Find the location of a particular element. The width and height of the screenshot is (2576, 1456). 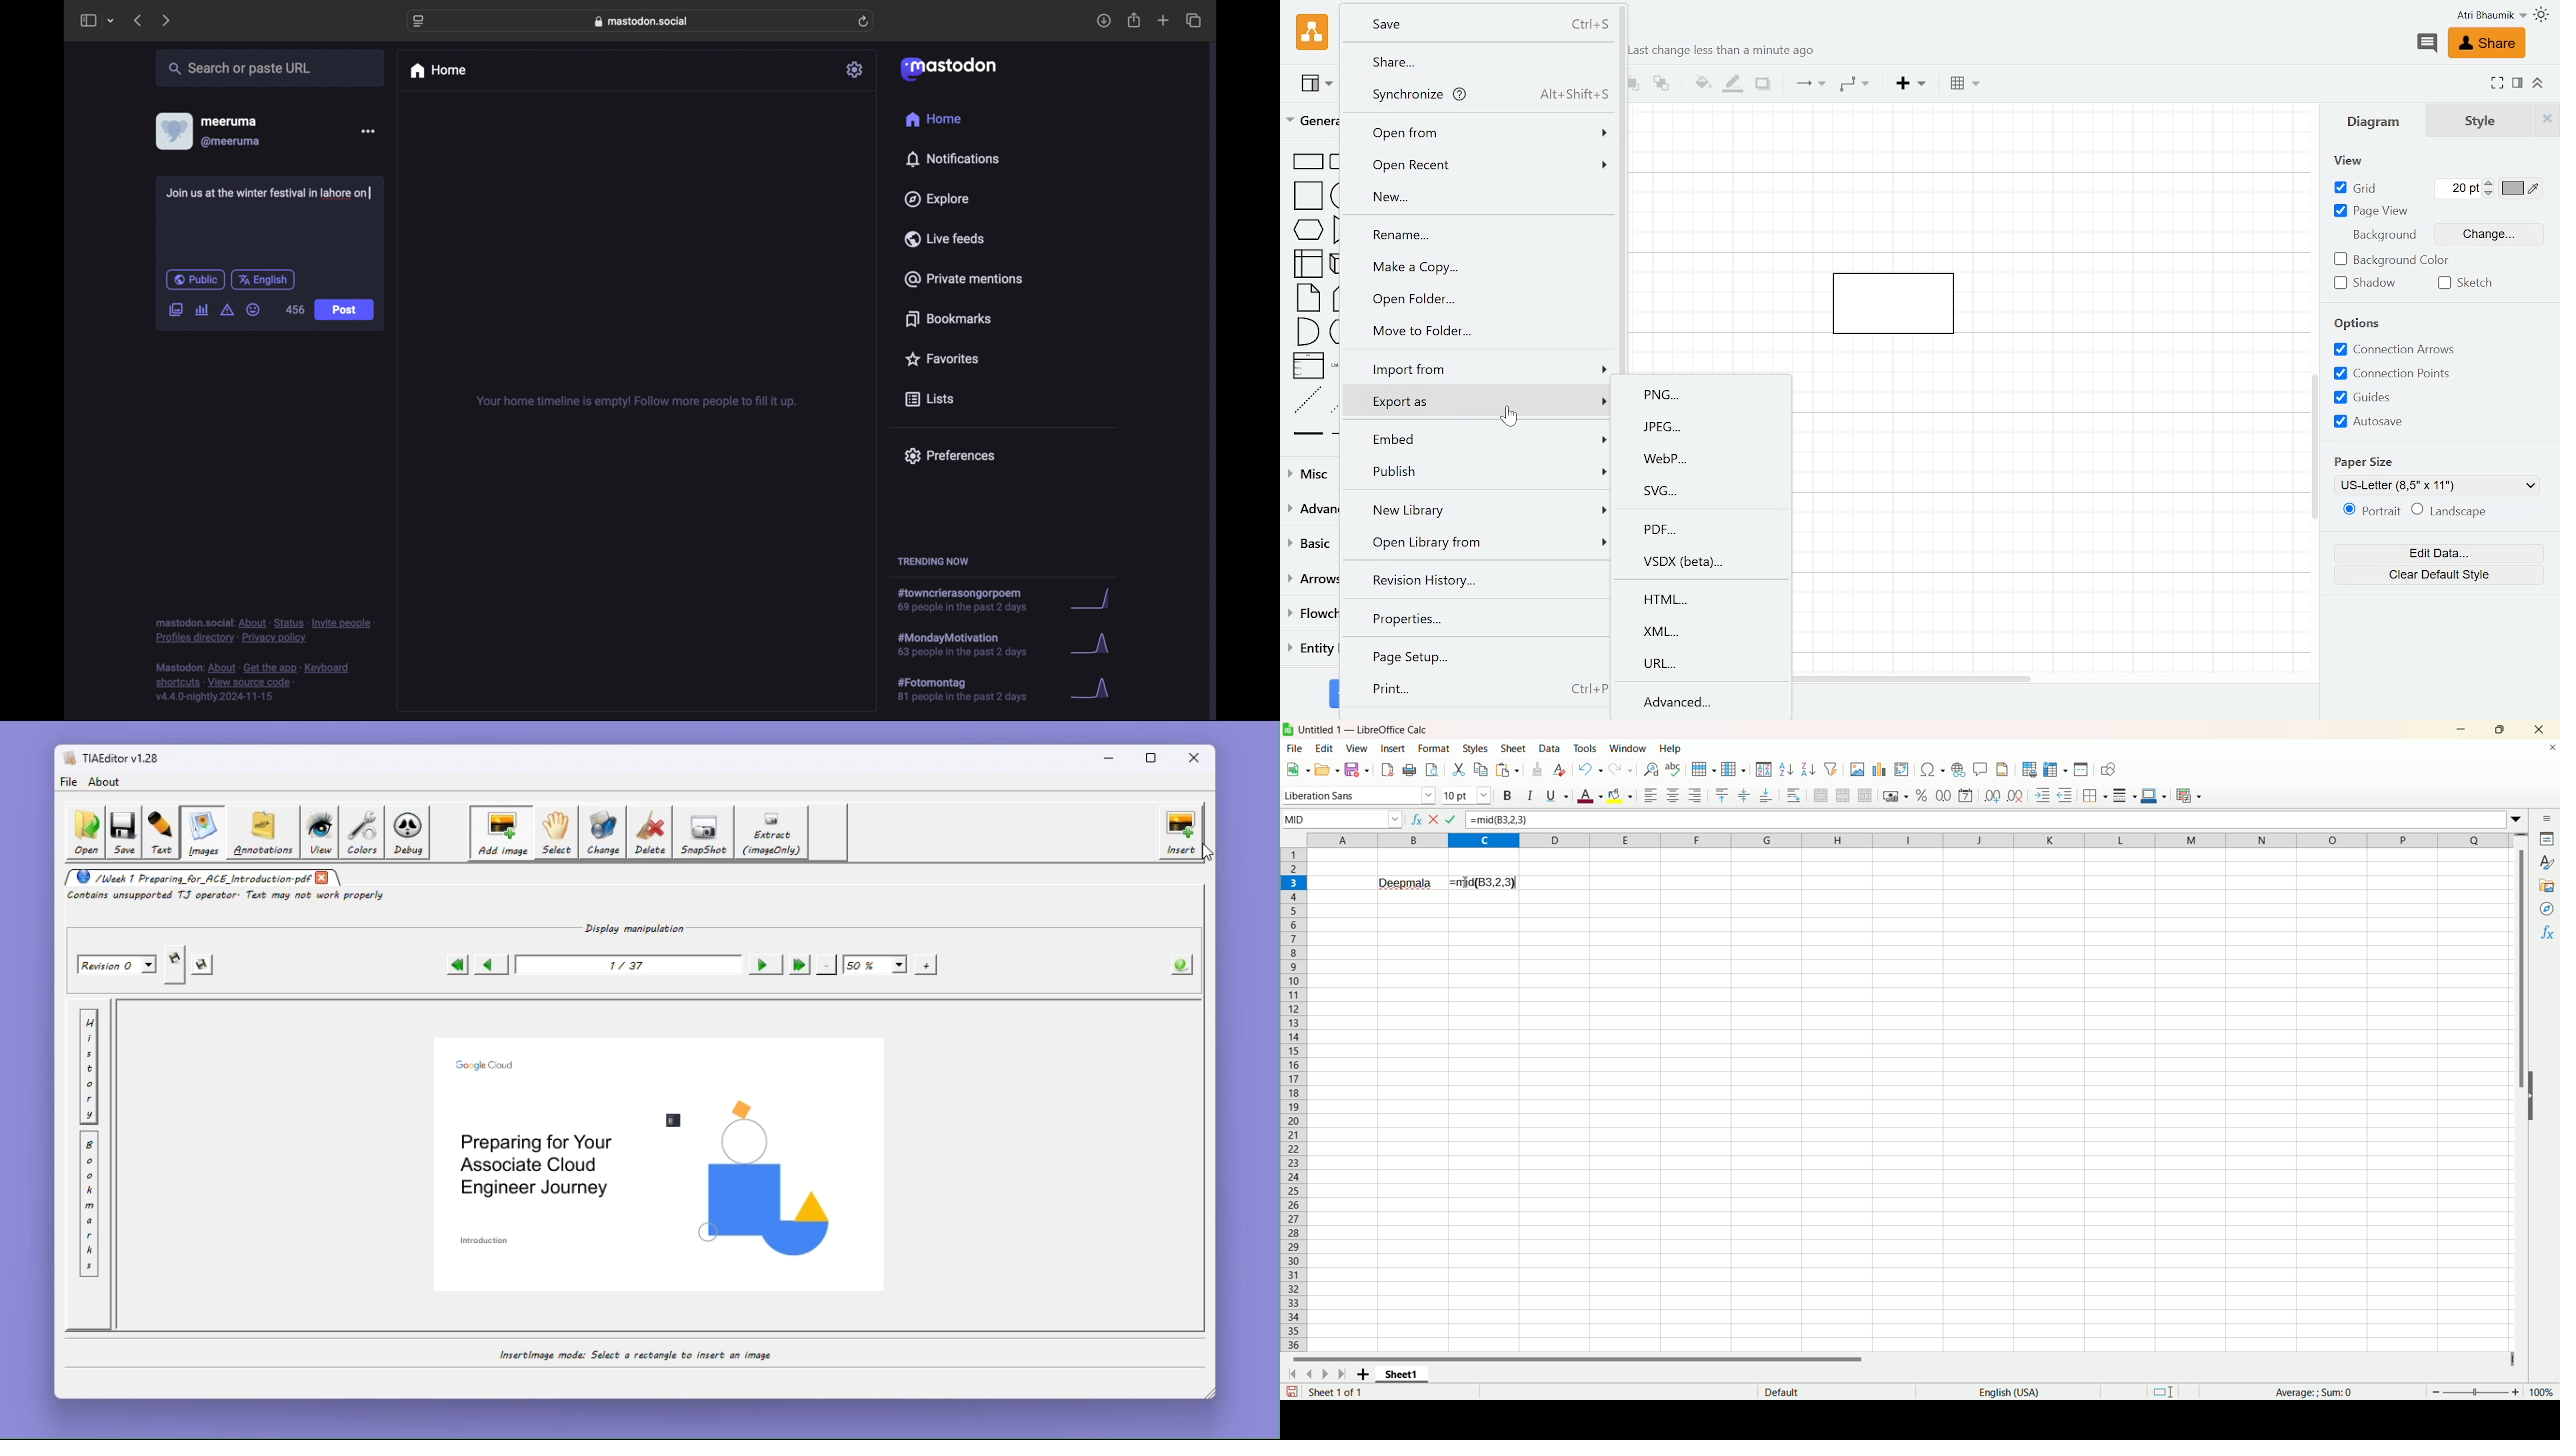

General is located at coordinates (1310, 120).